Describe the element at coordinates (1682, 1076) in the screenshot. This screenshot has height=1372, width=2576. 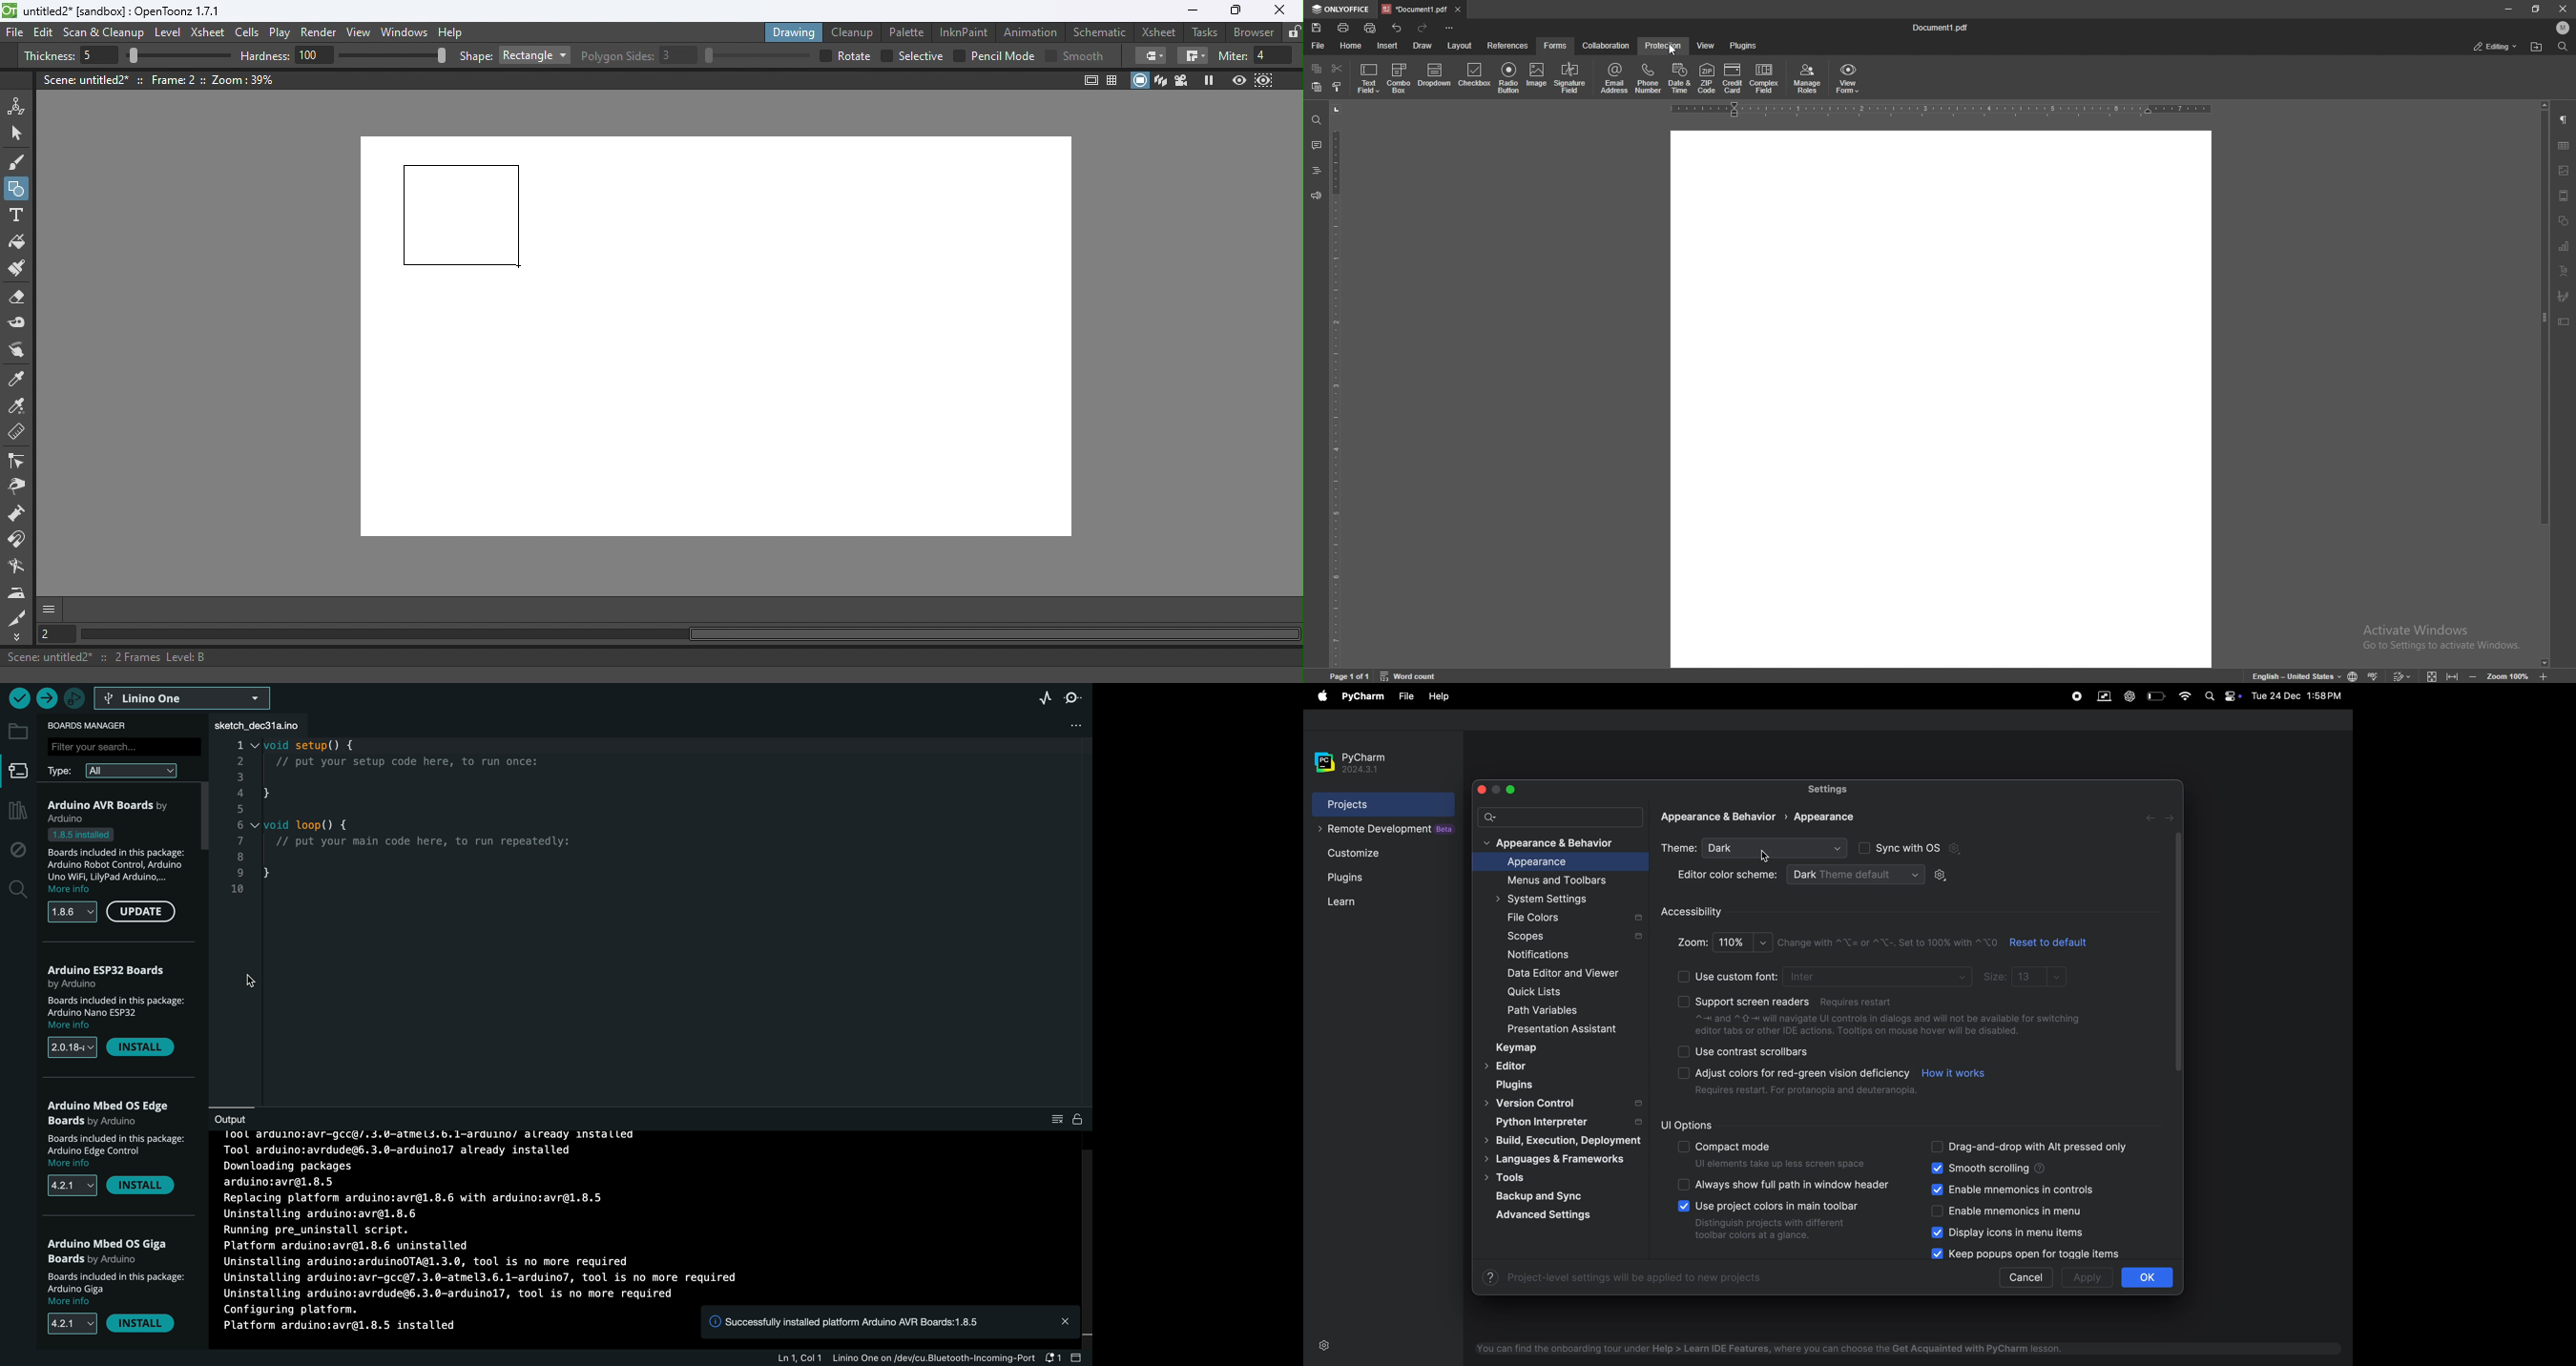
I see `checkboxes` at that location.